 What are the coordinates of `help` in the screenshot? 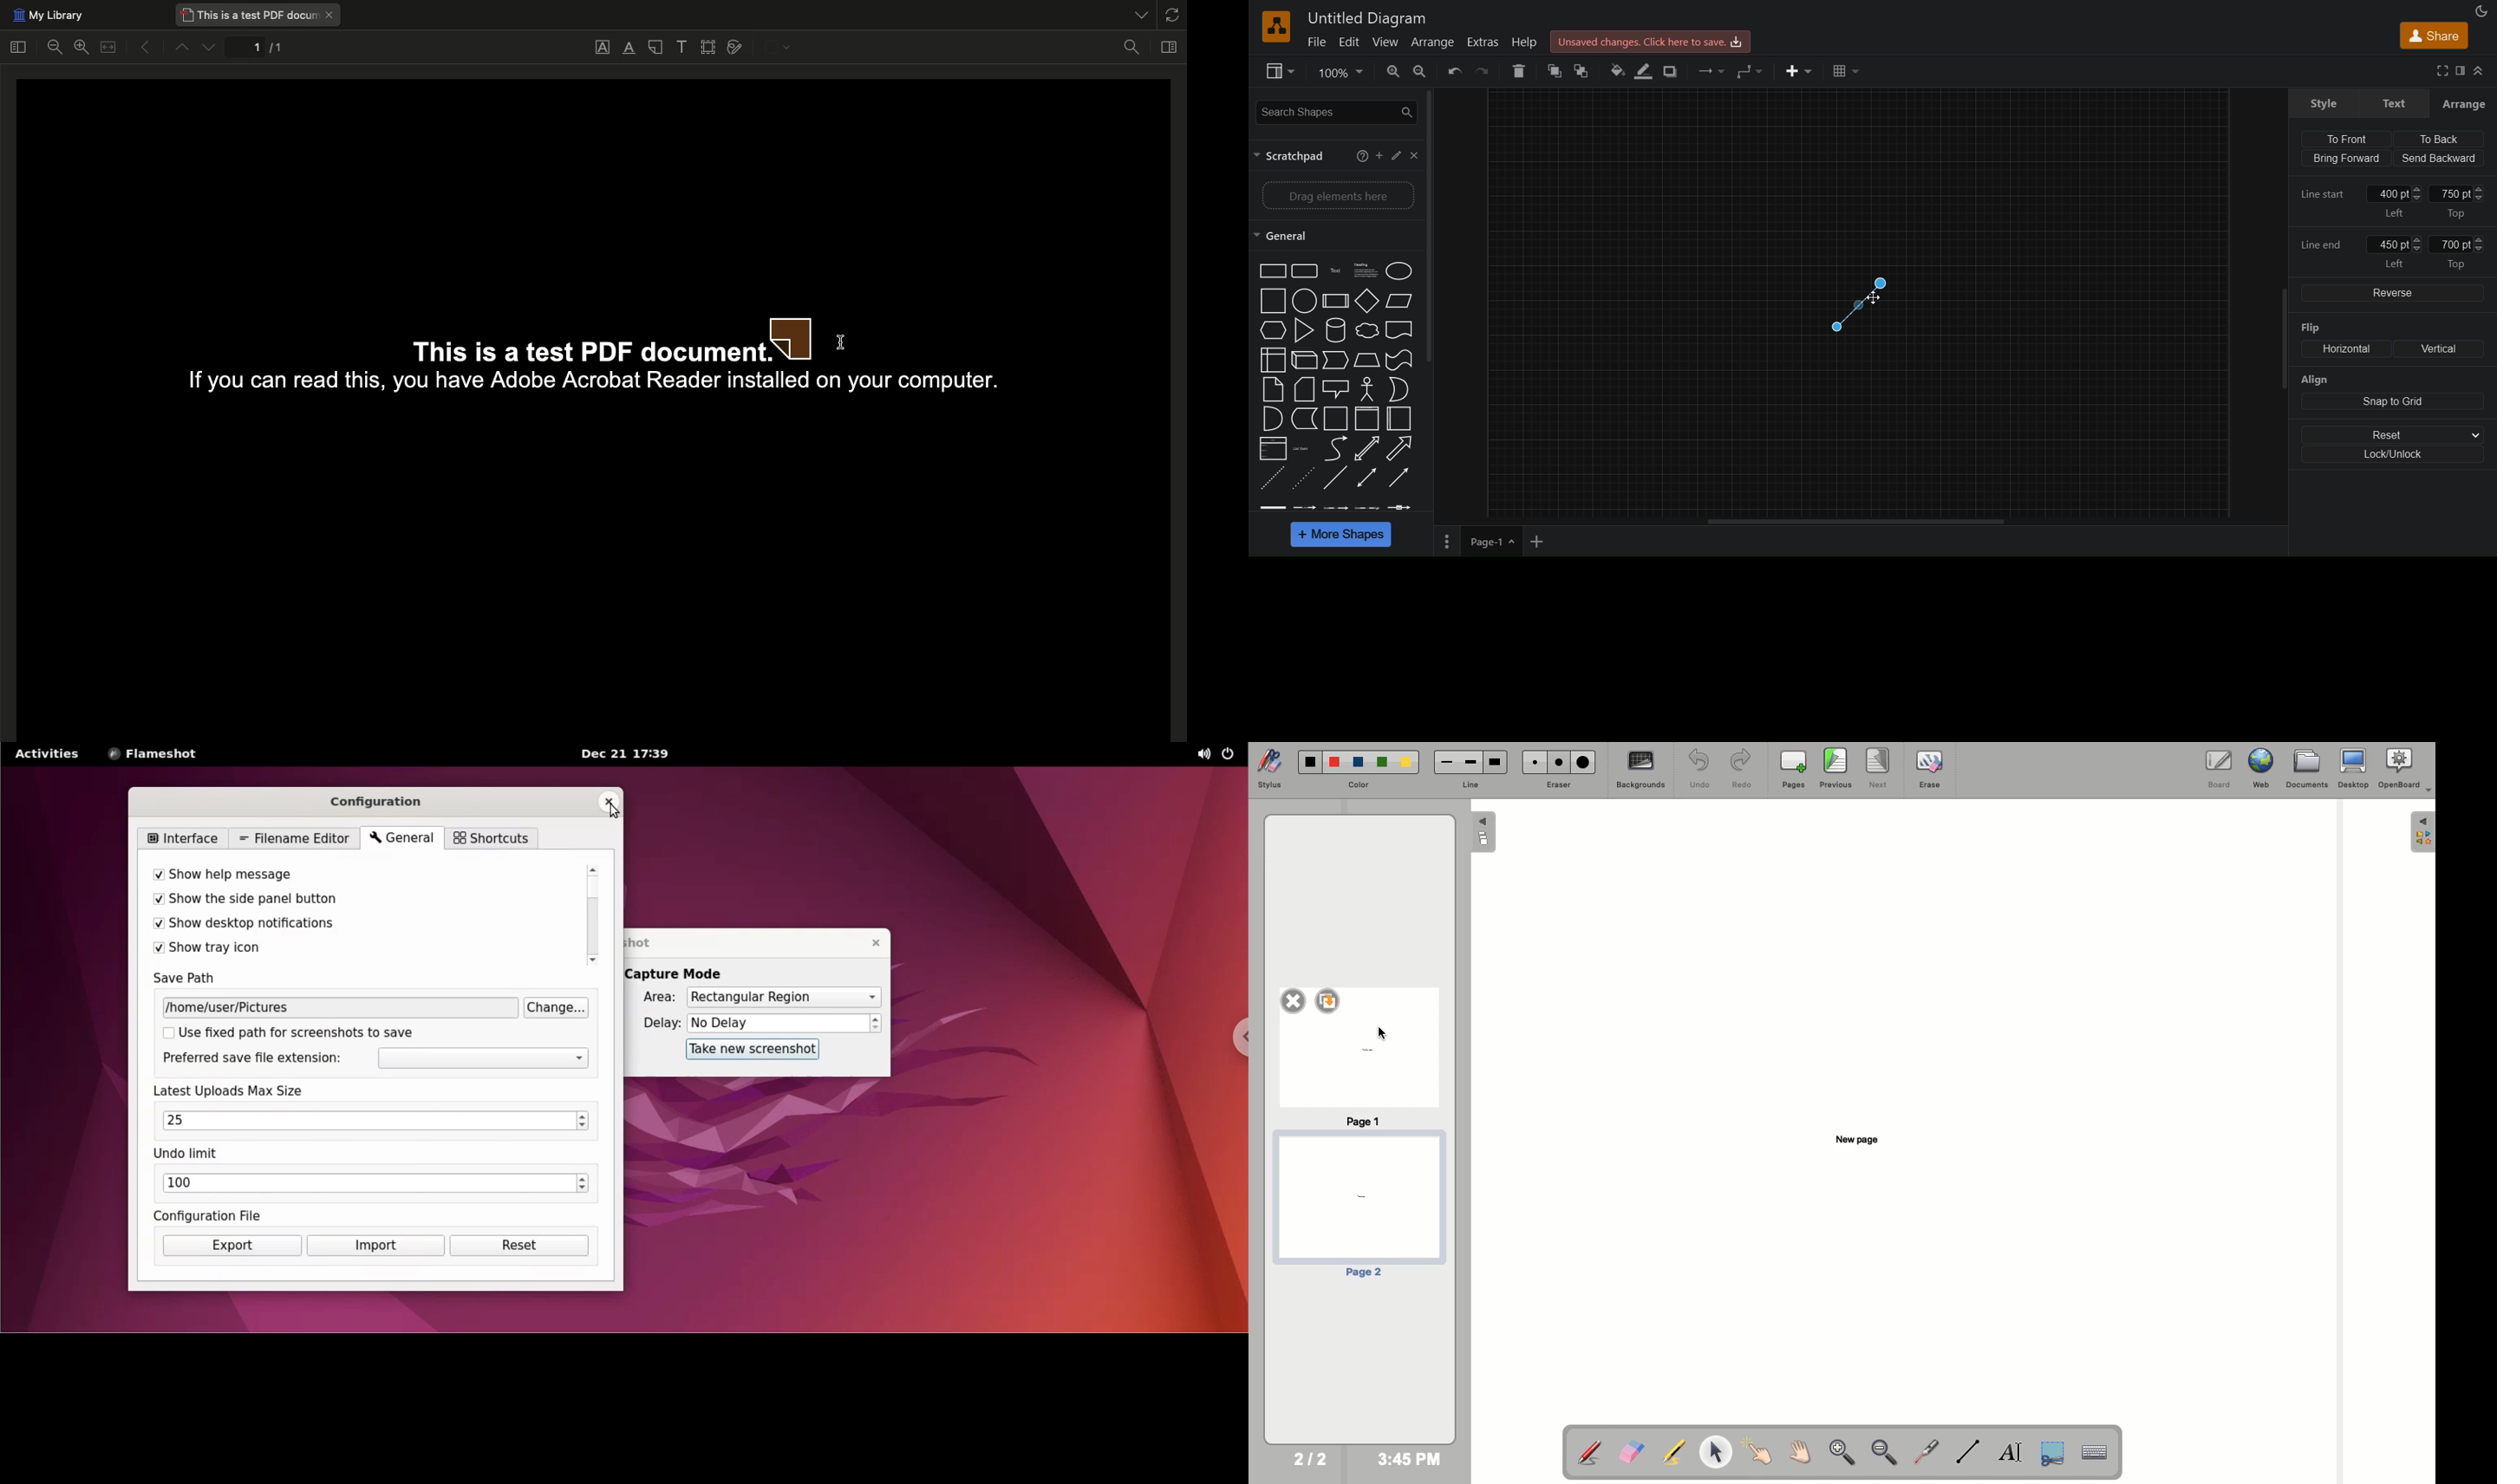 It's located at (1358, 155).